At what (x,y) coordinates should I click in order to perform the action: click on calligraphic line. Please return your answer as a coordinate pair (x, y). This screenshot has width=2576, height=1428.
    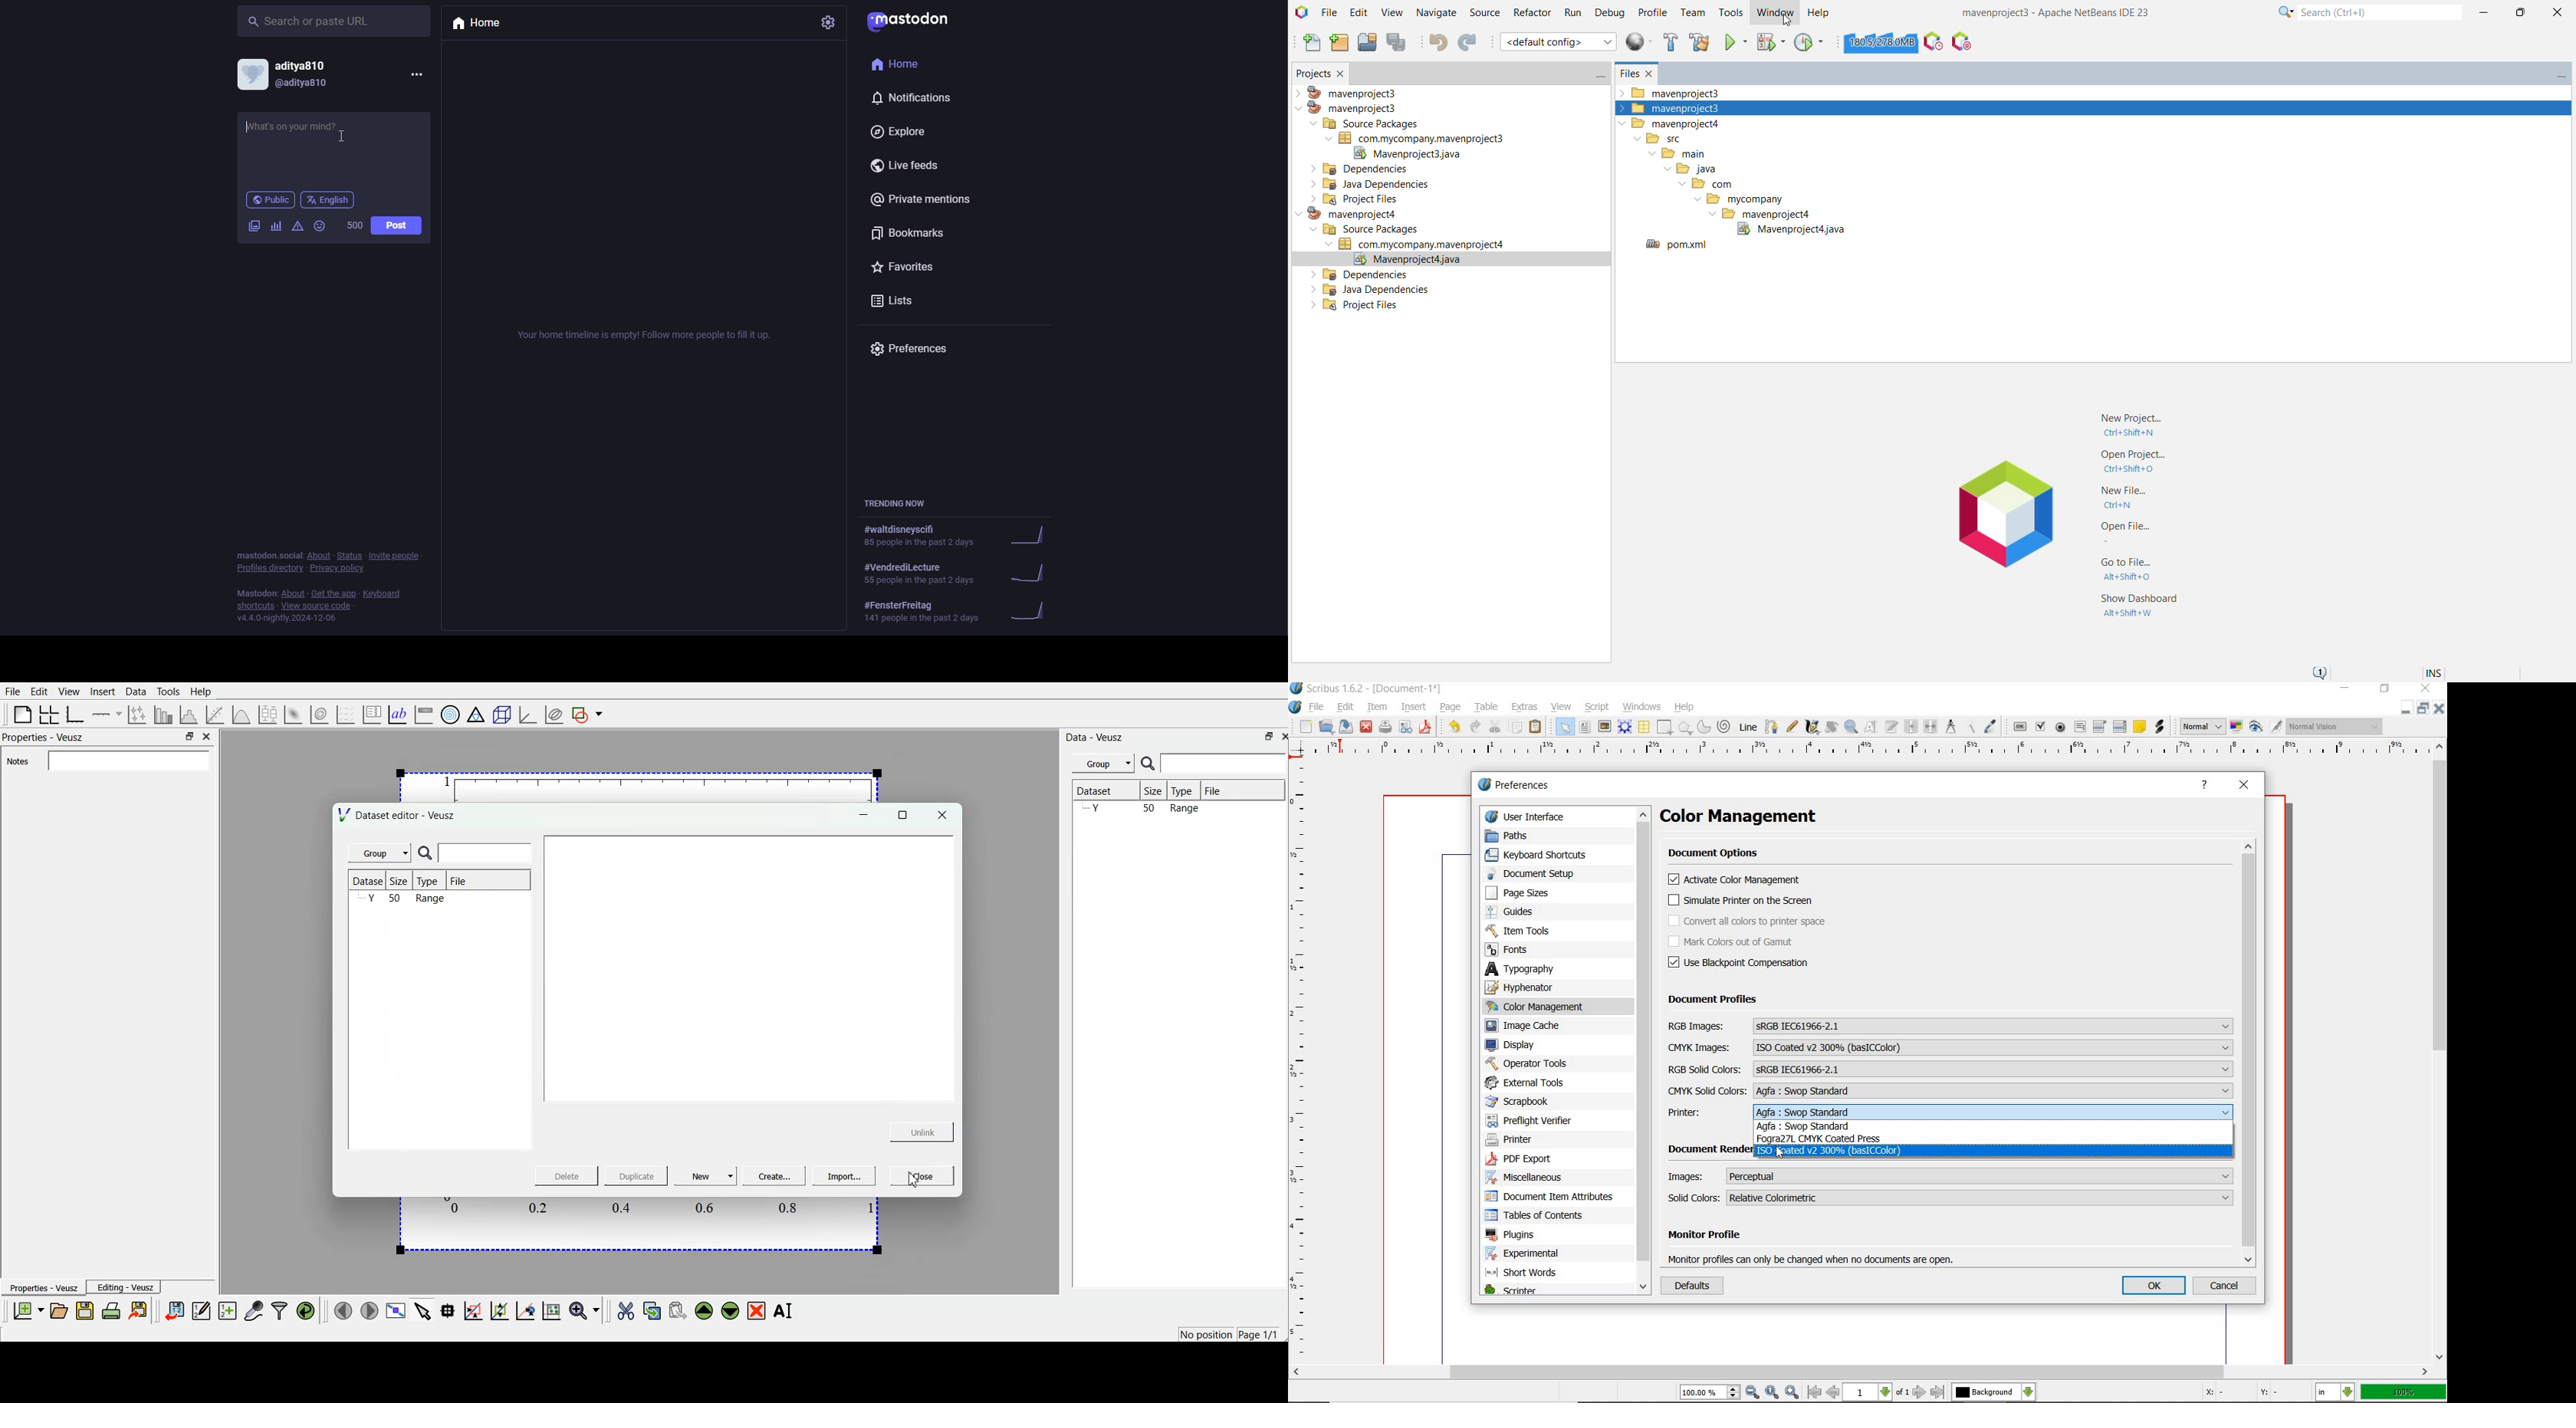
    Looking at the image, I should click on (1813, 729).